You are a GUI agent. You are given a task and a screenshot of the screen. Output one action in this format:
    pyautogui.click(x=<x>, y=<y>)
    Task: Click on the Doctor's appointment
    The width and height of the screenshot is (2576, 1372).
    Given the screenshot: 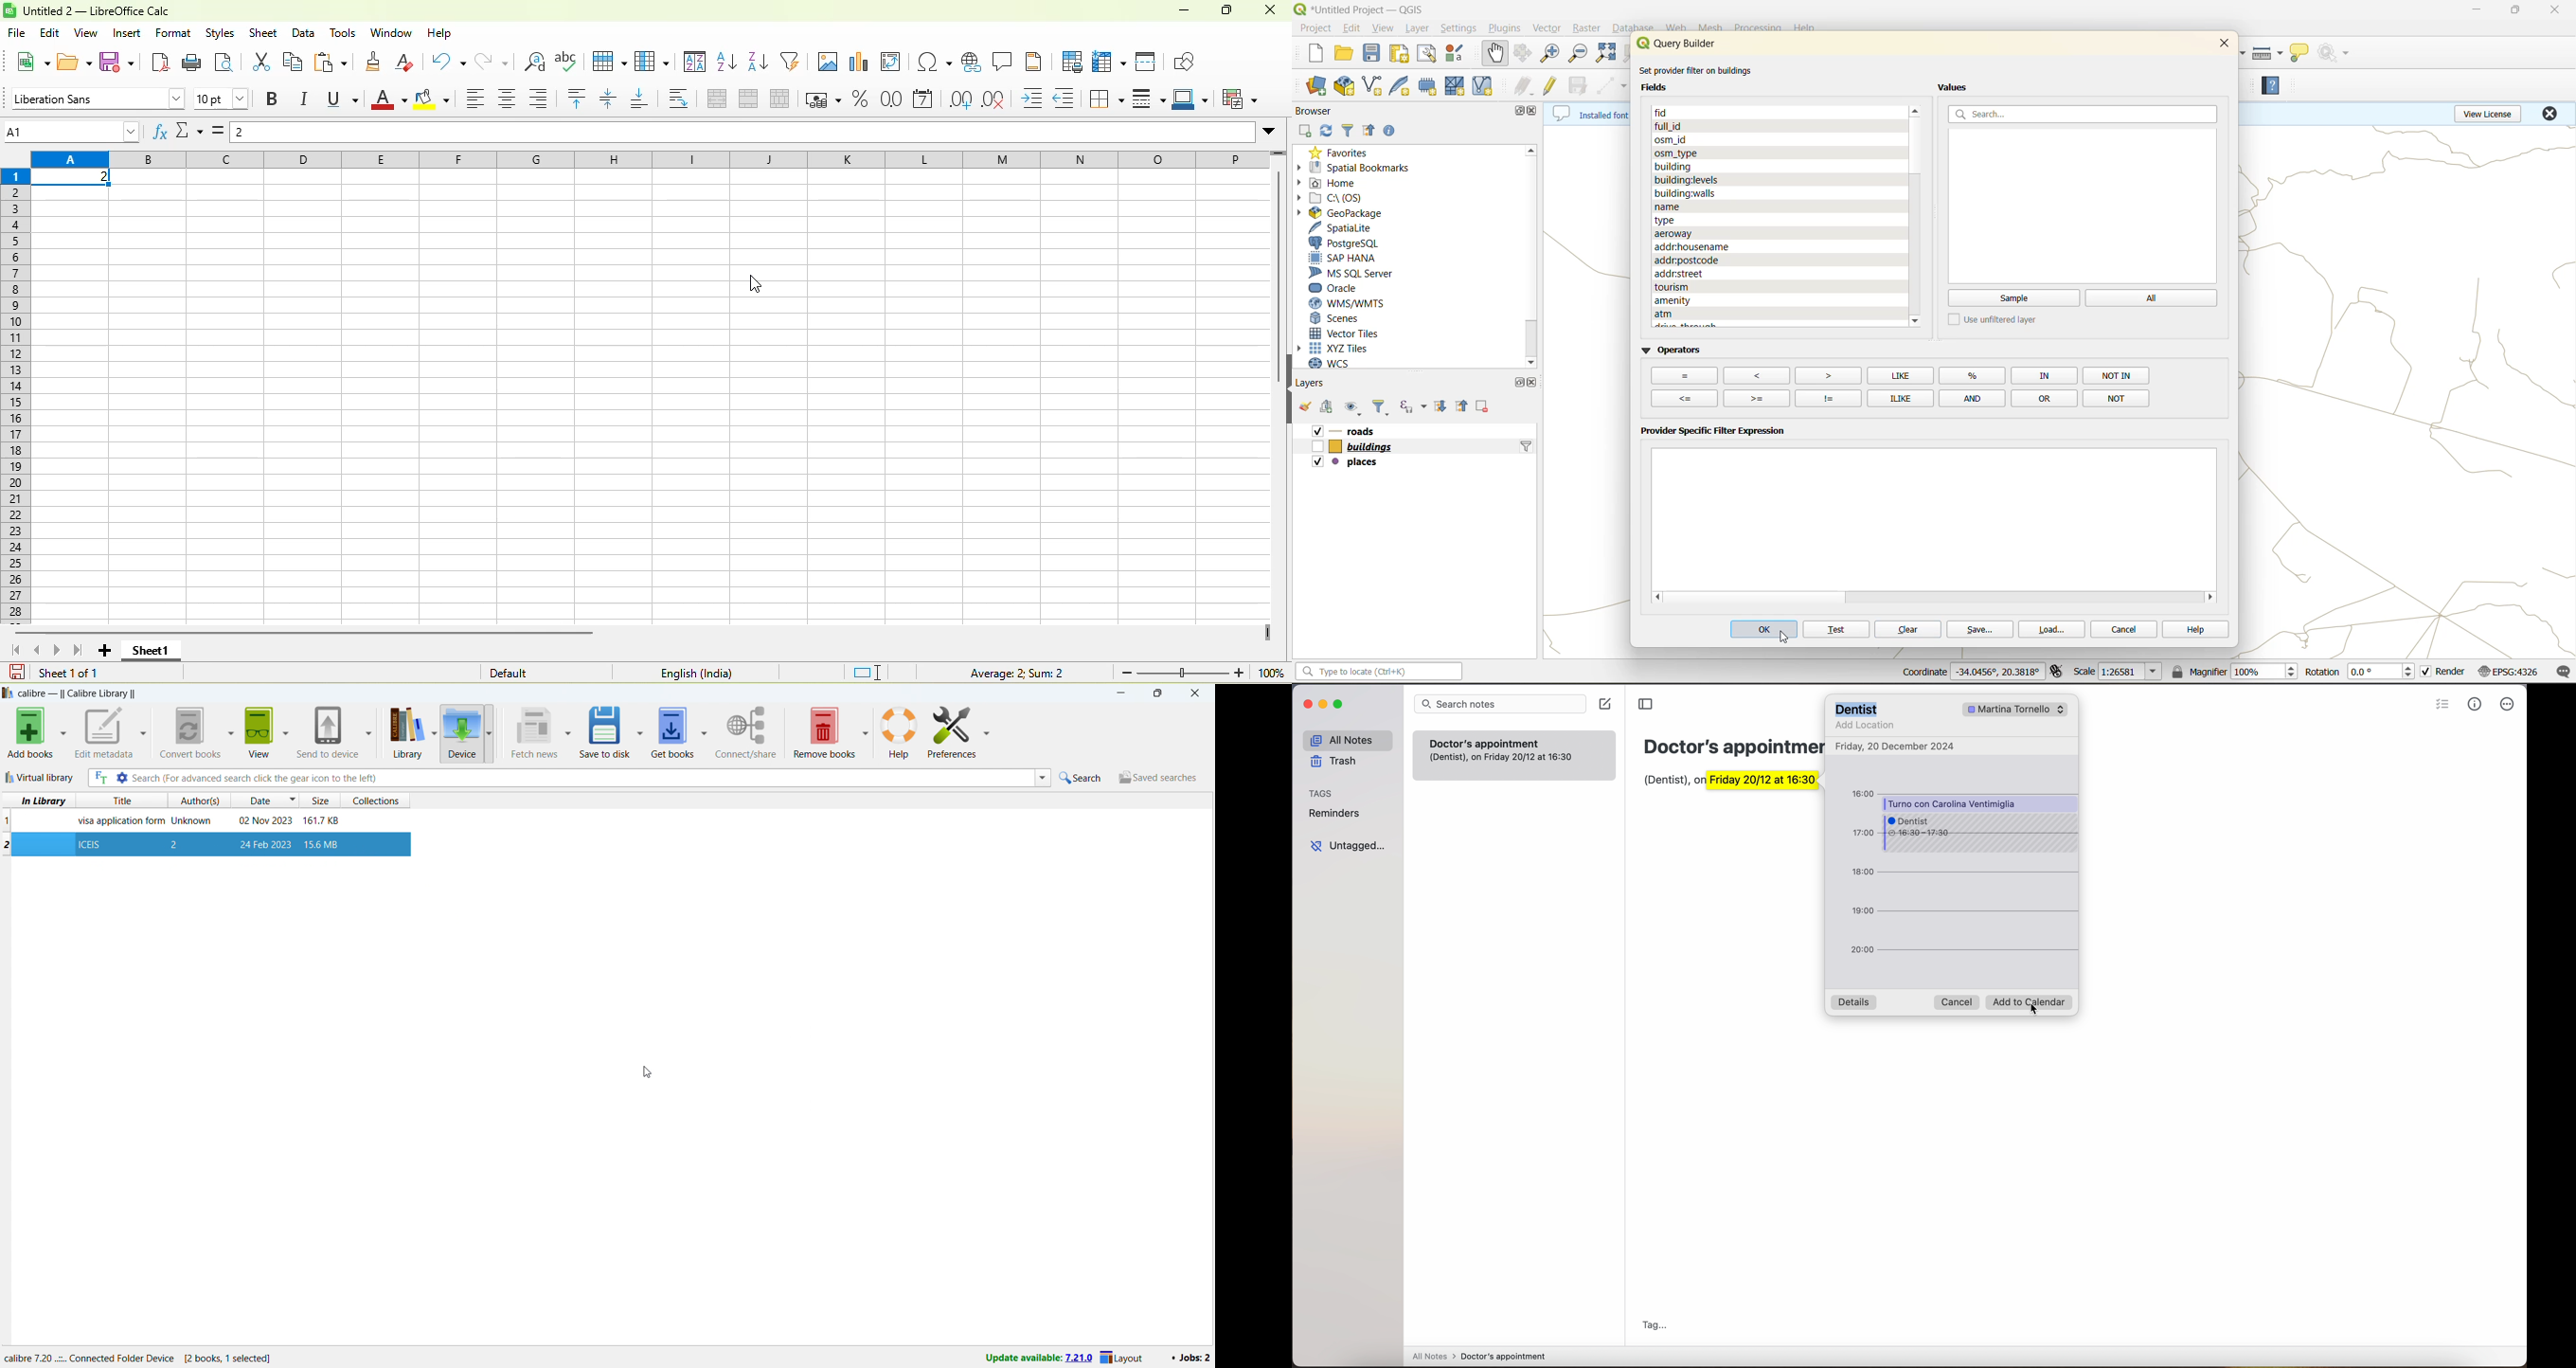 What is the action you would take?
    pyautogui.click(x=1515, y=740)
    